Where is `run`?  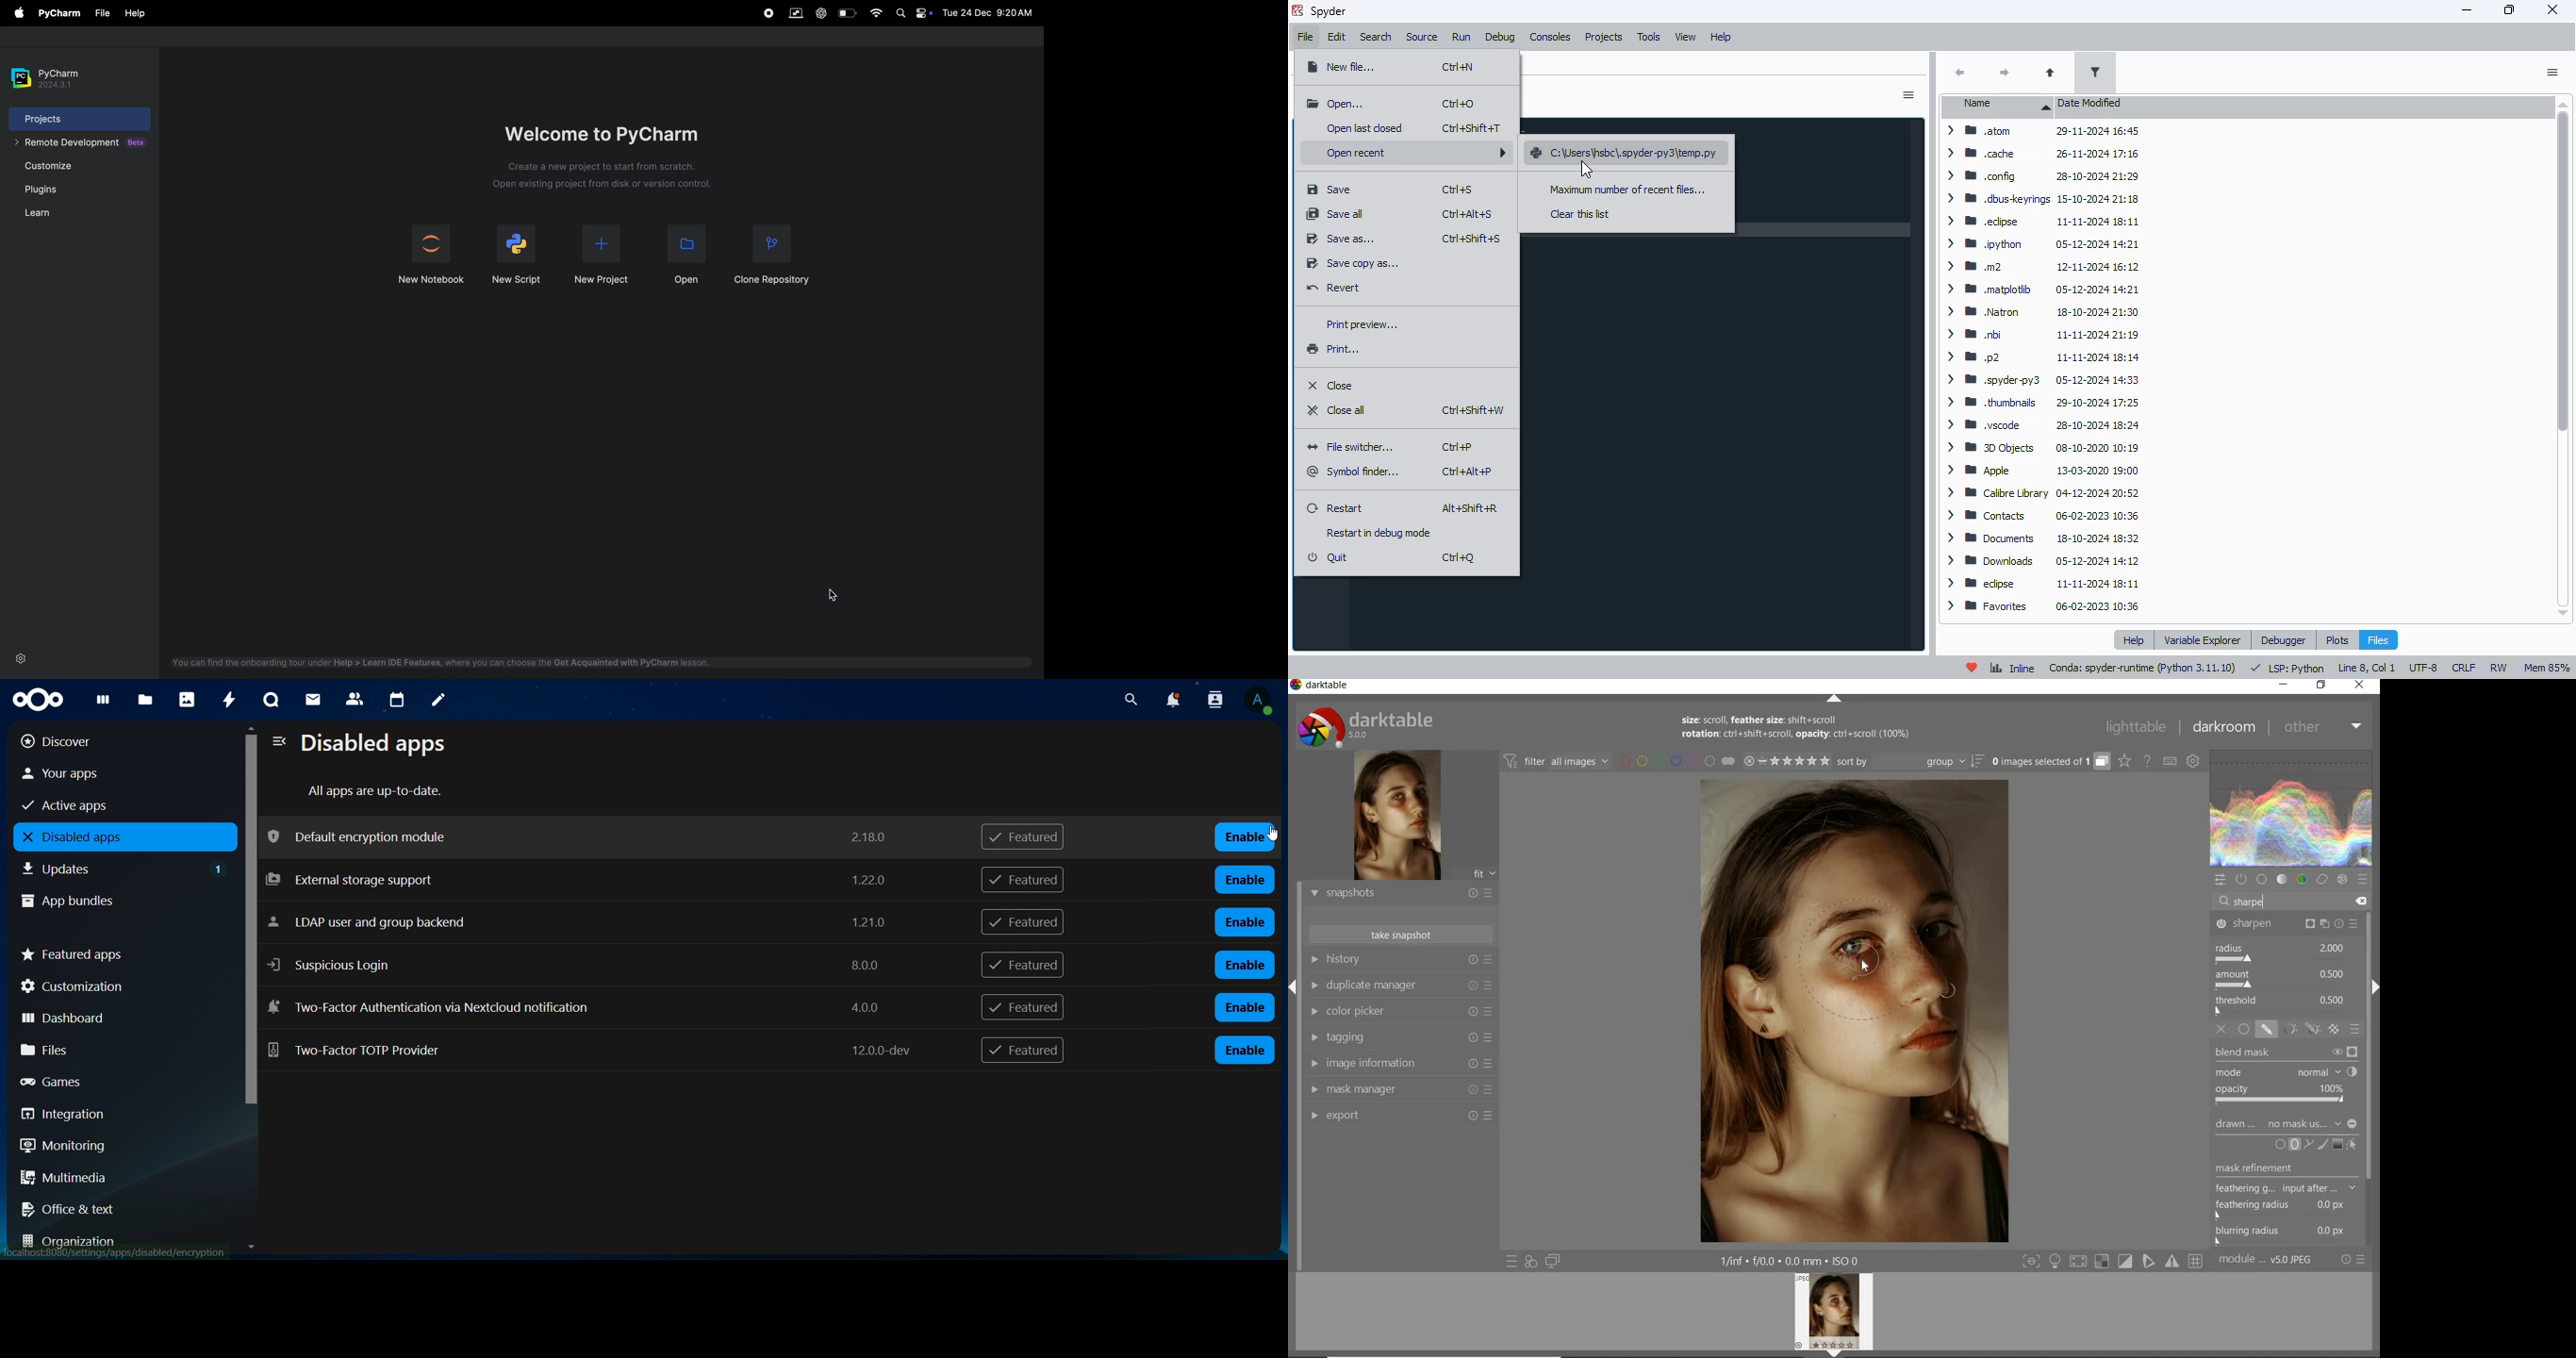
run is located at coordinates (1461, 37).